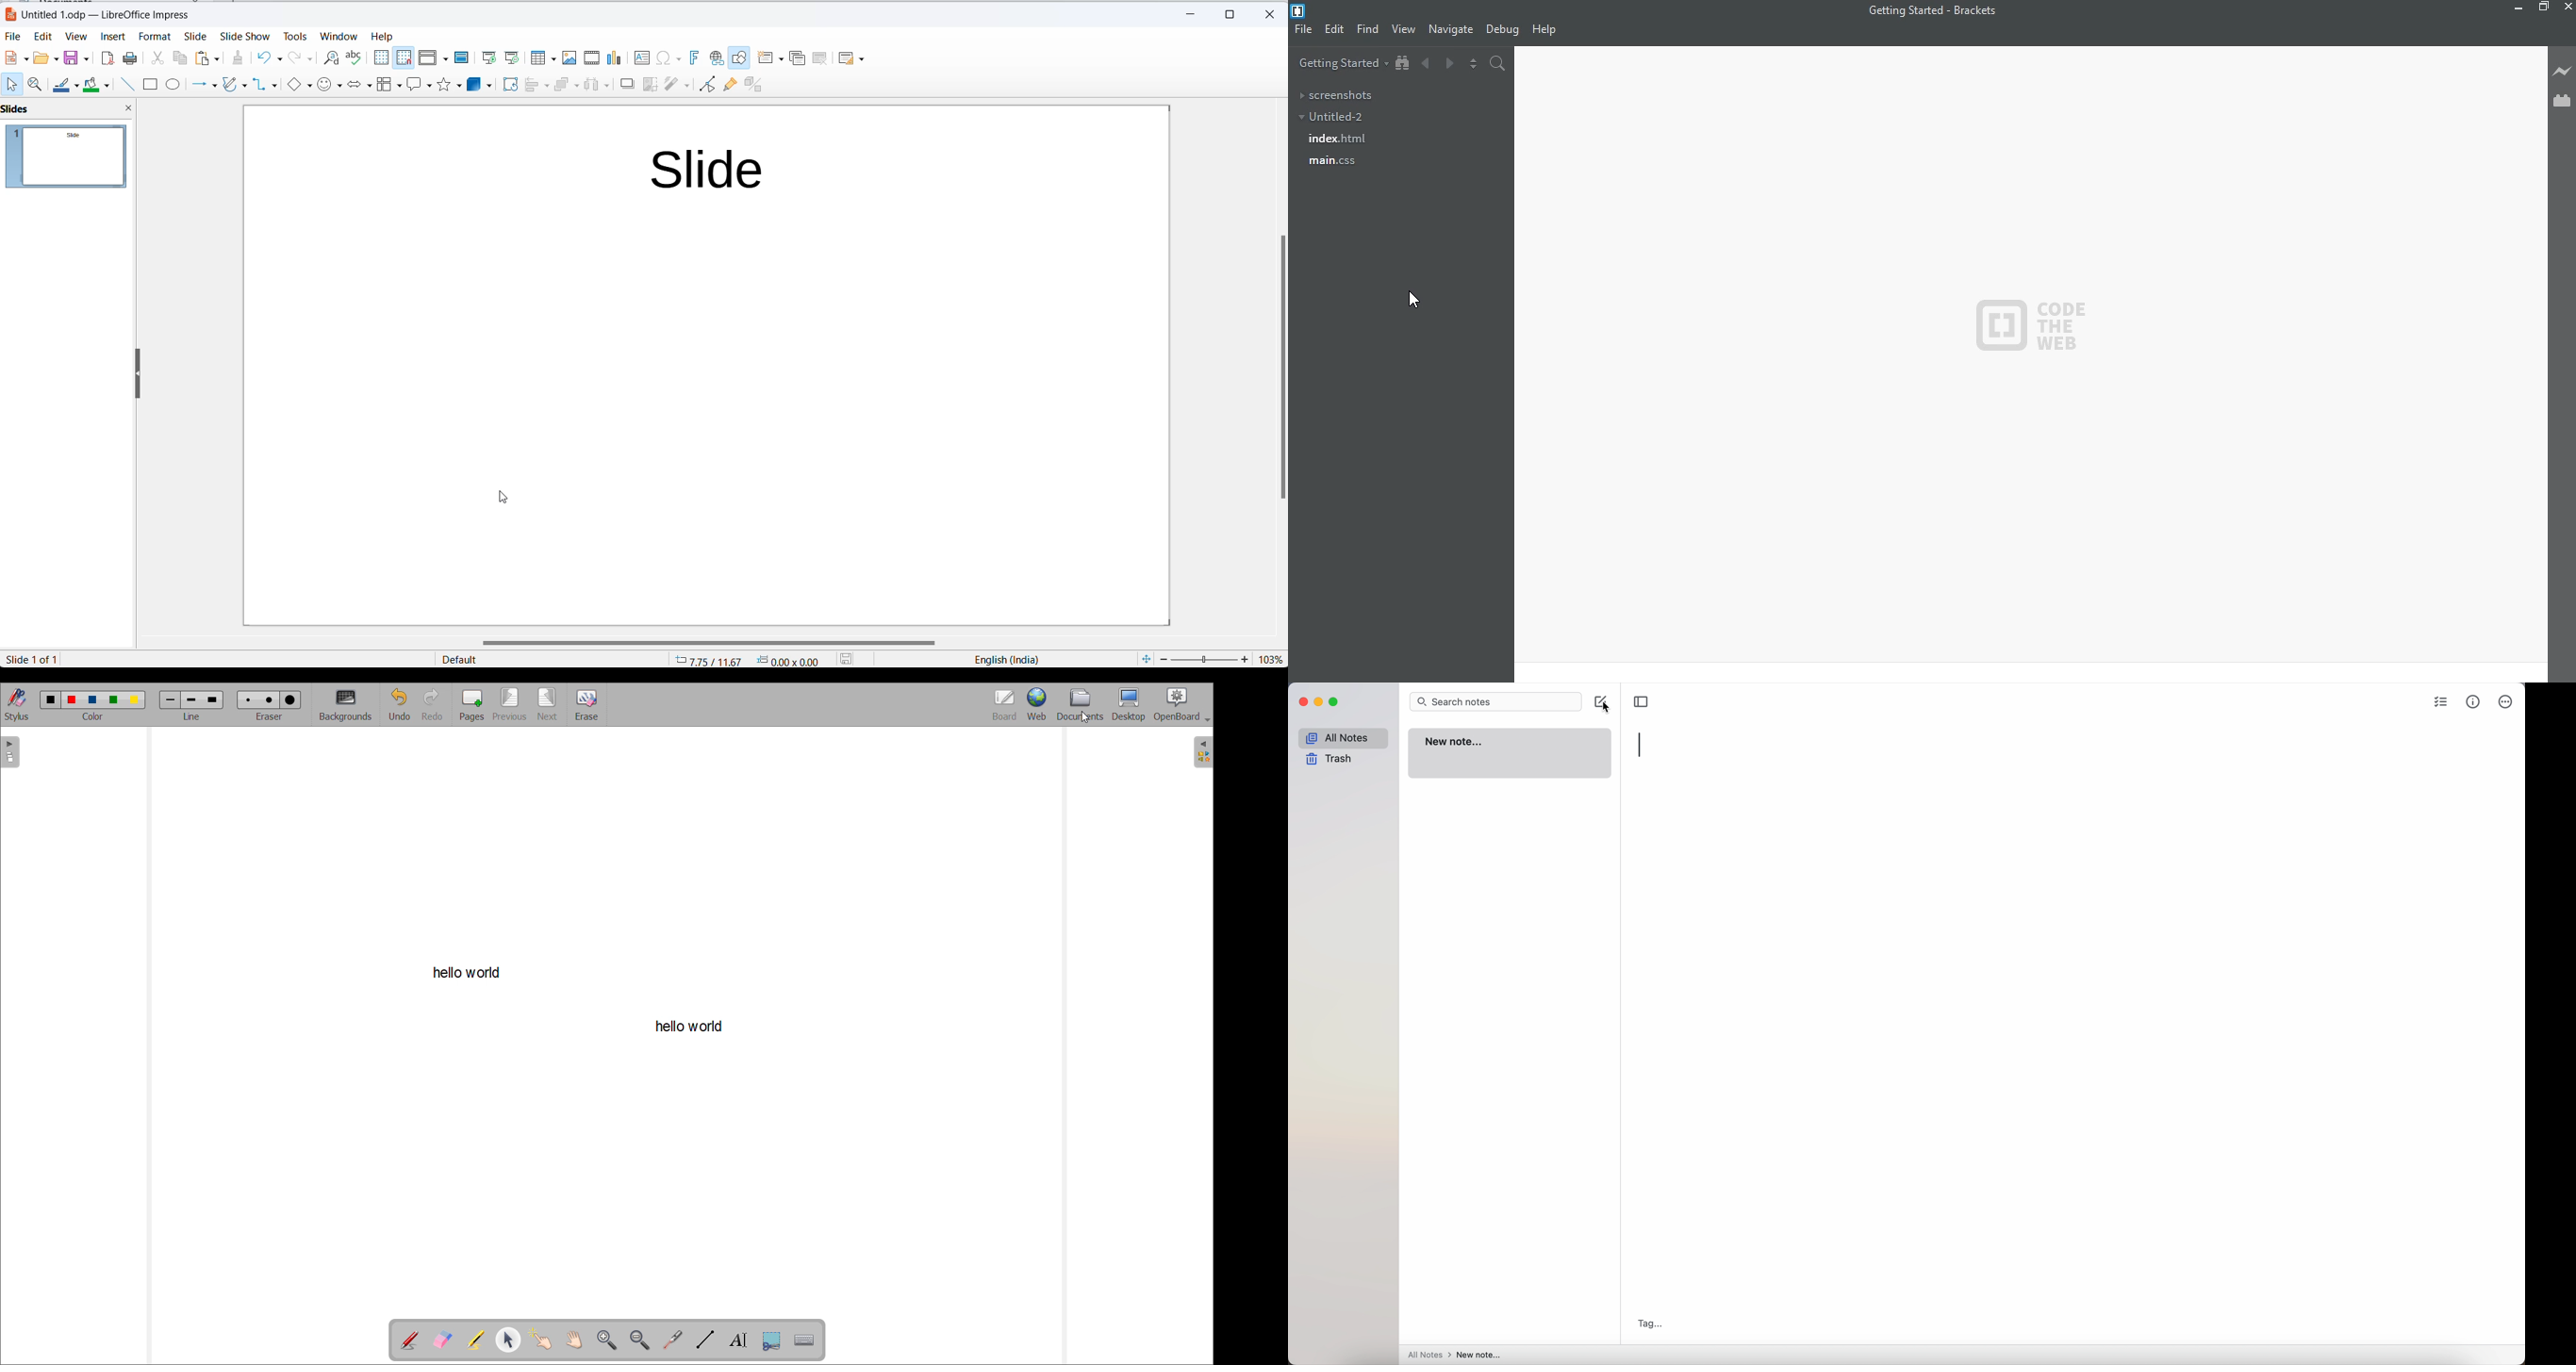 The width and height of the screenshot is (2576, 1372). Describe the element at coordinates (1224, 17) in the screenshot. I see `maximize` at that location.